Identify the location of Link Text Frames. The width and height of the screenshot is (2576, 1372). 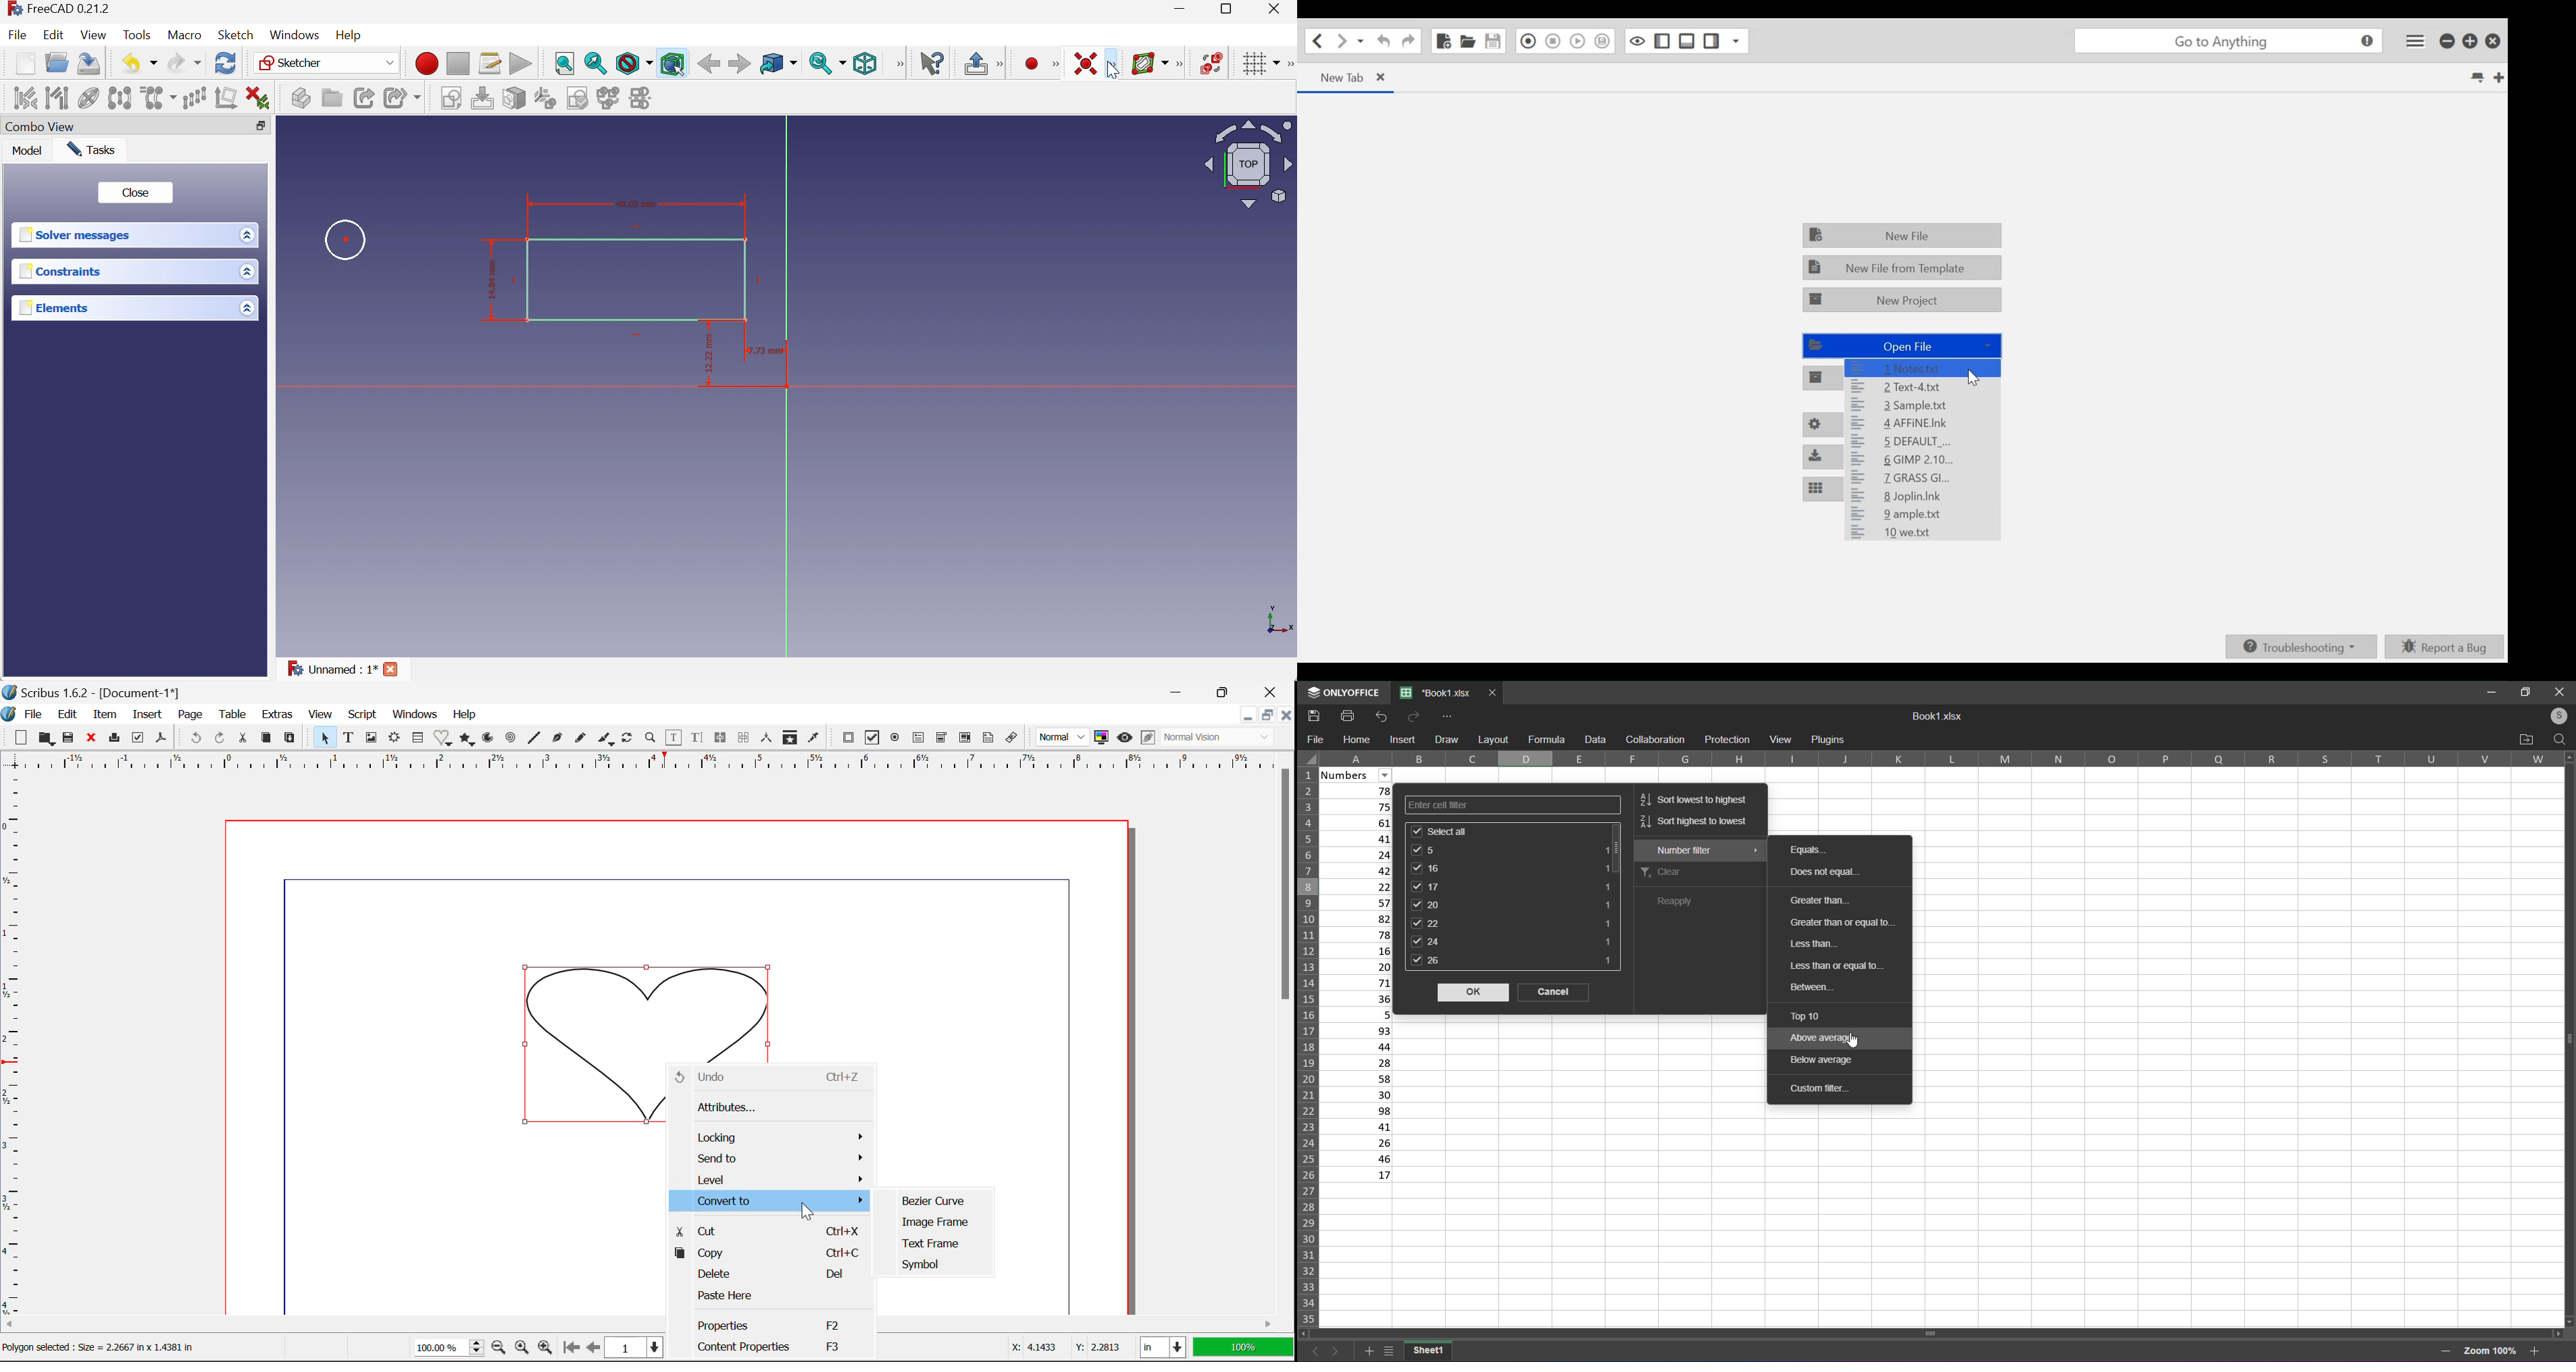
(723, 737).